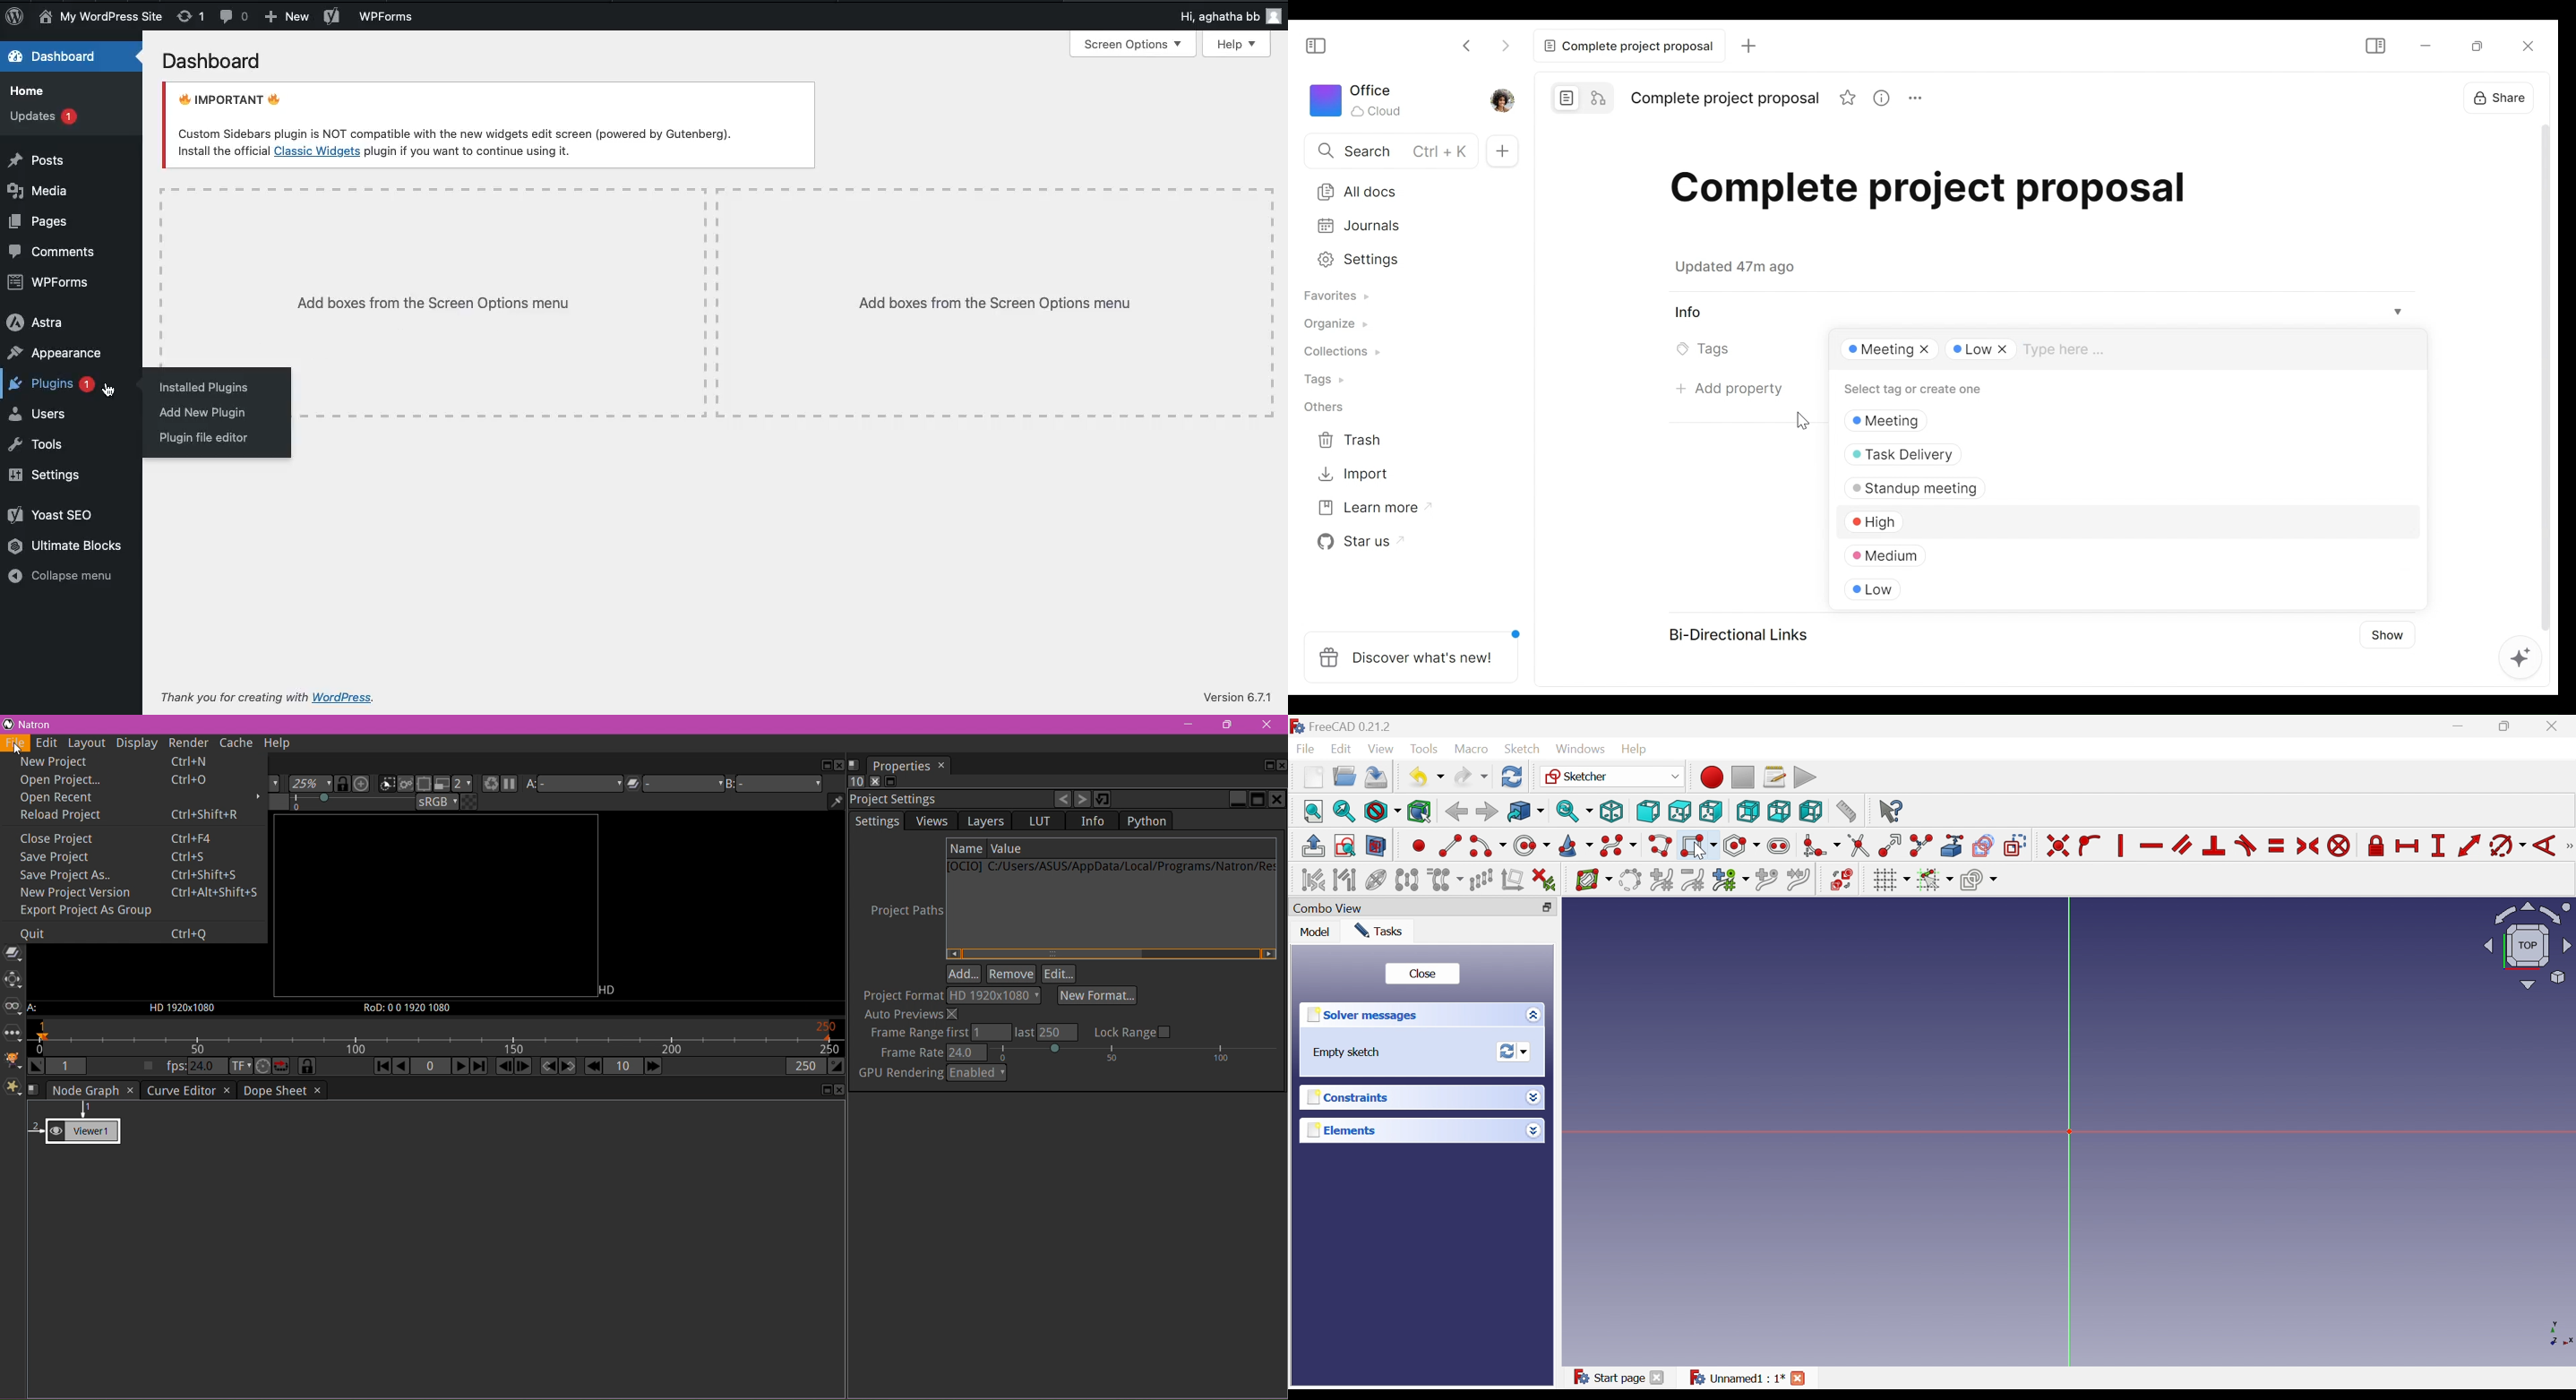  What do you see at coordinates (57, 253) in the screenshot?
I see `Comment` at bounding box center [57, 253].